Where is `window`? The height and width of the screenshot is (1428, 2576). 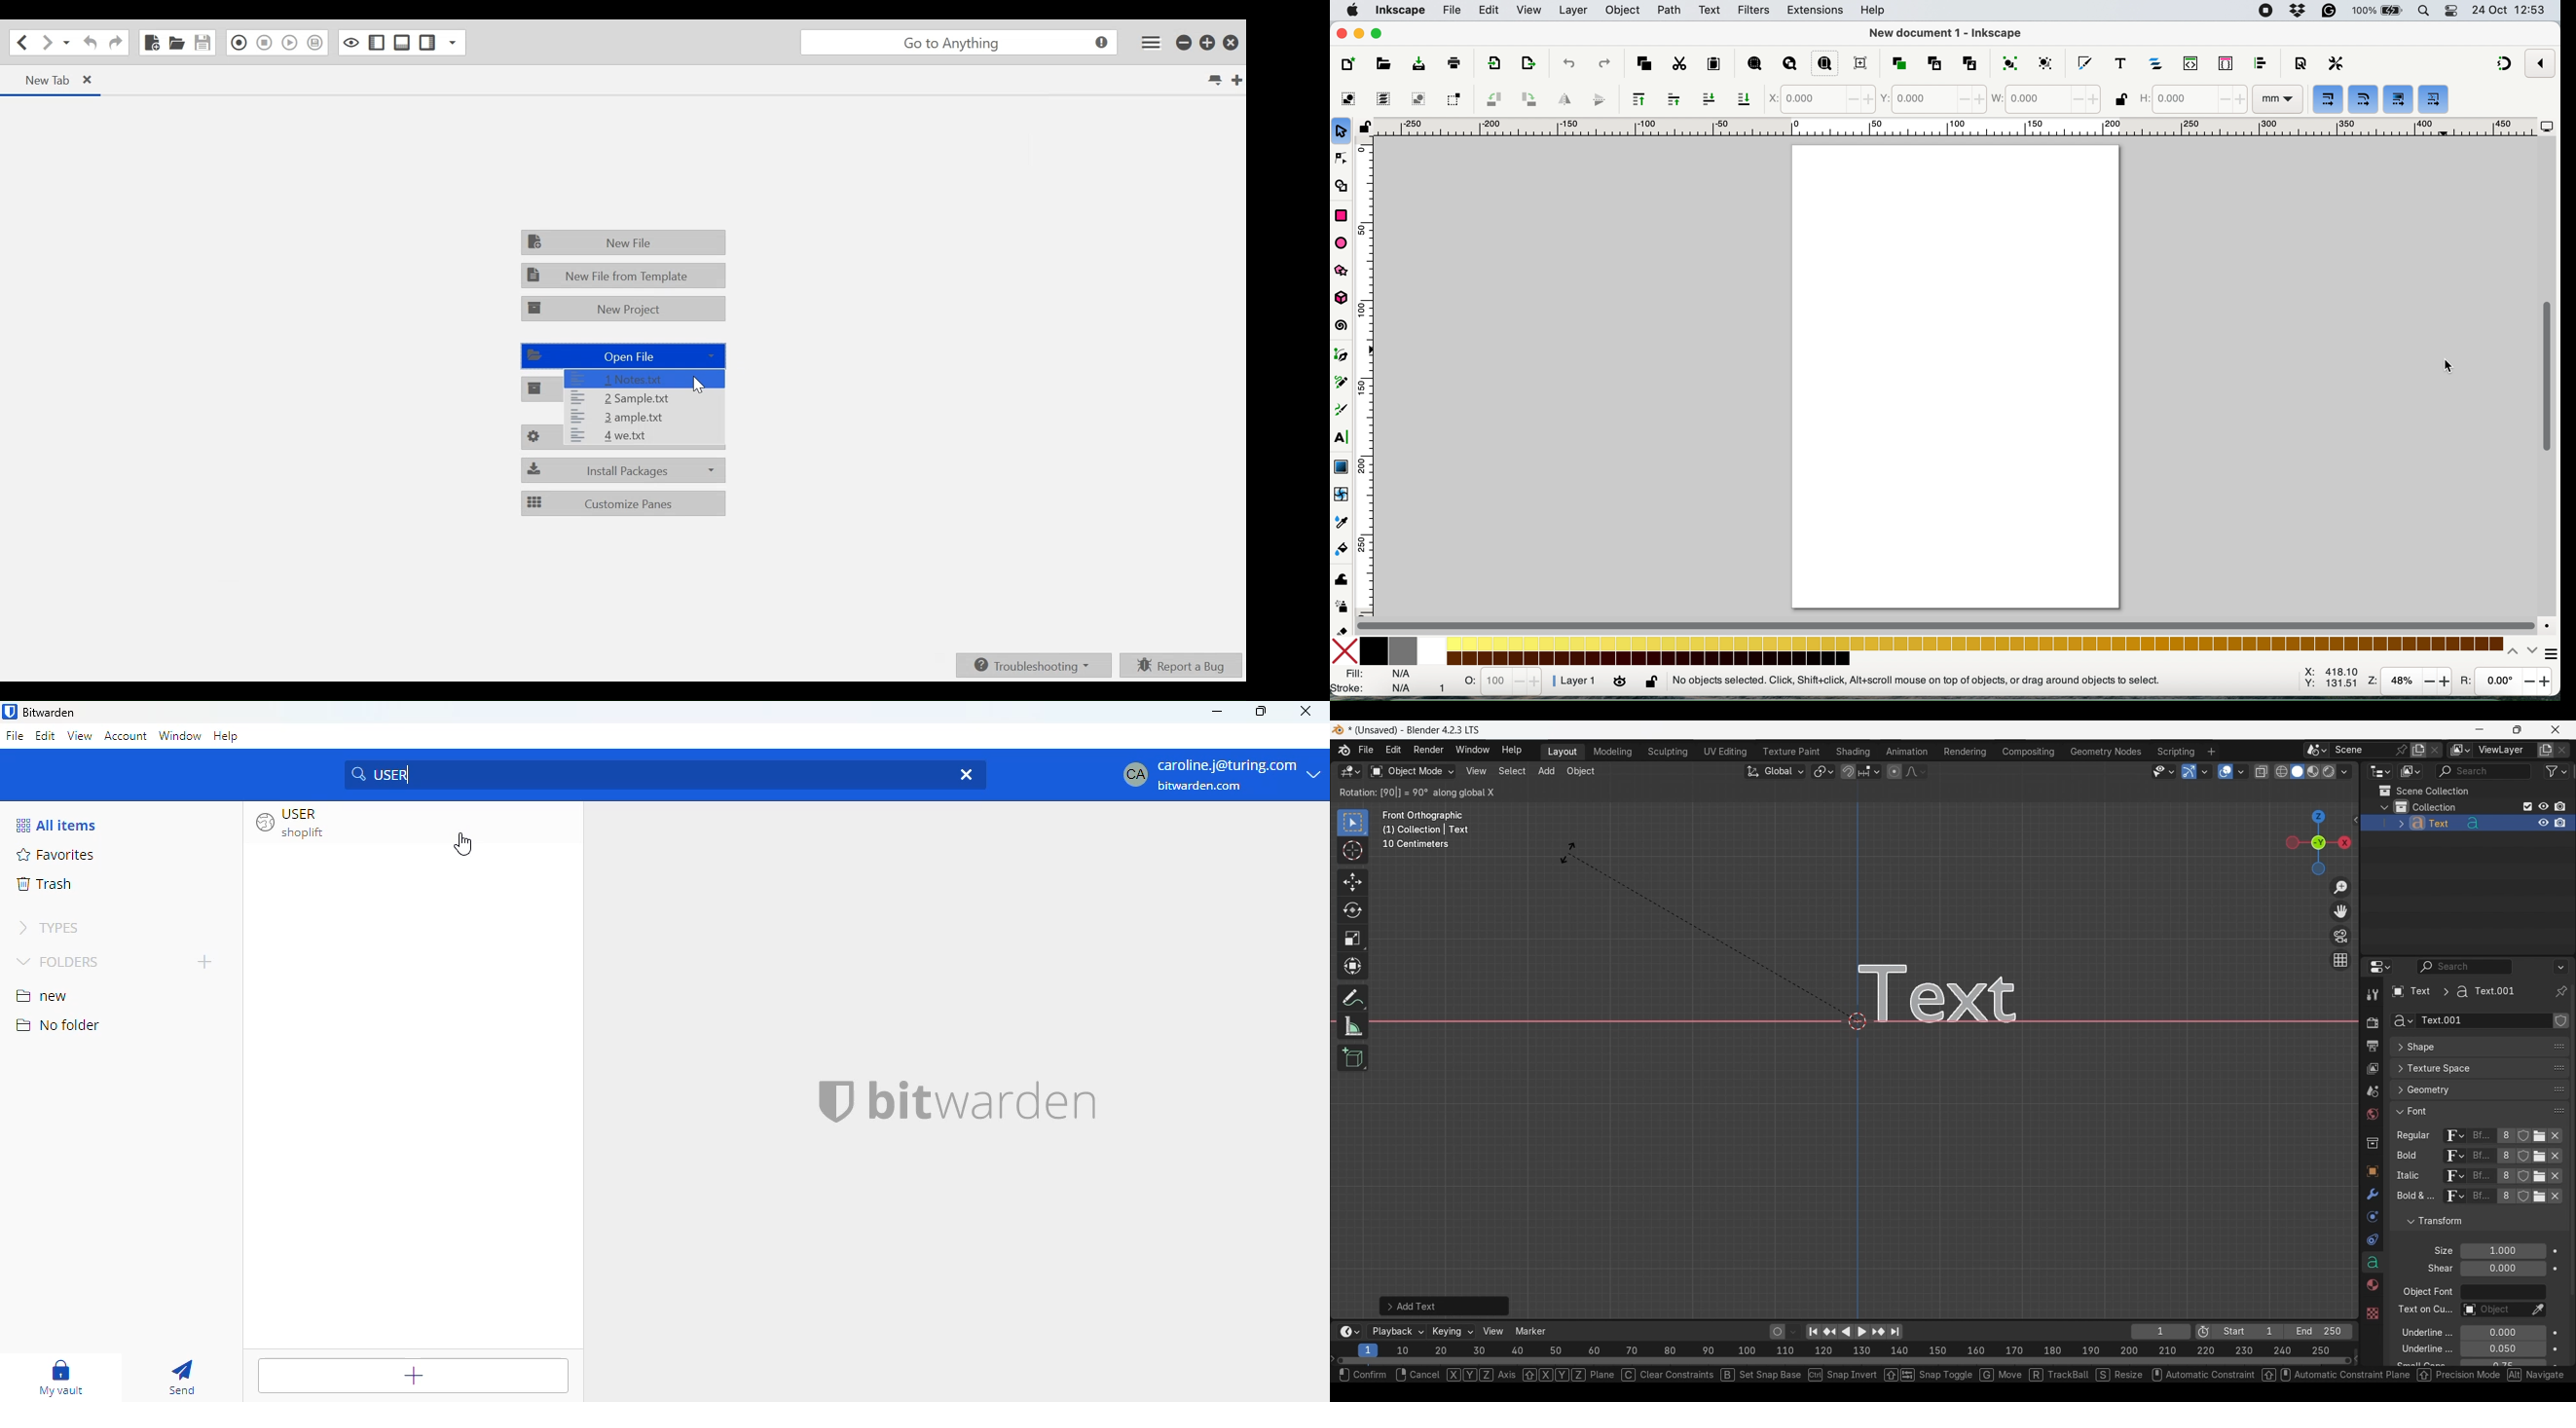
window is located at coordinates (179, 736).